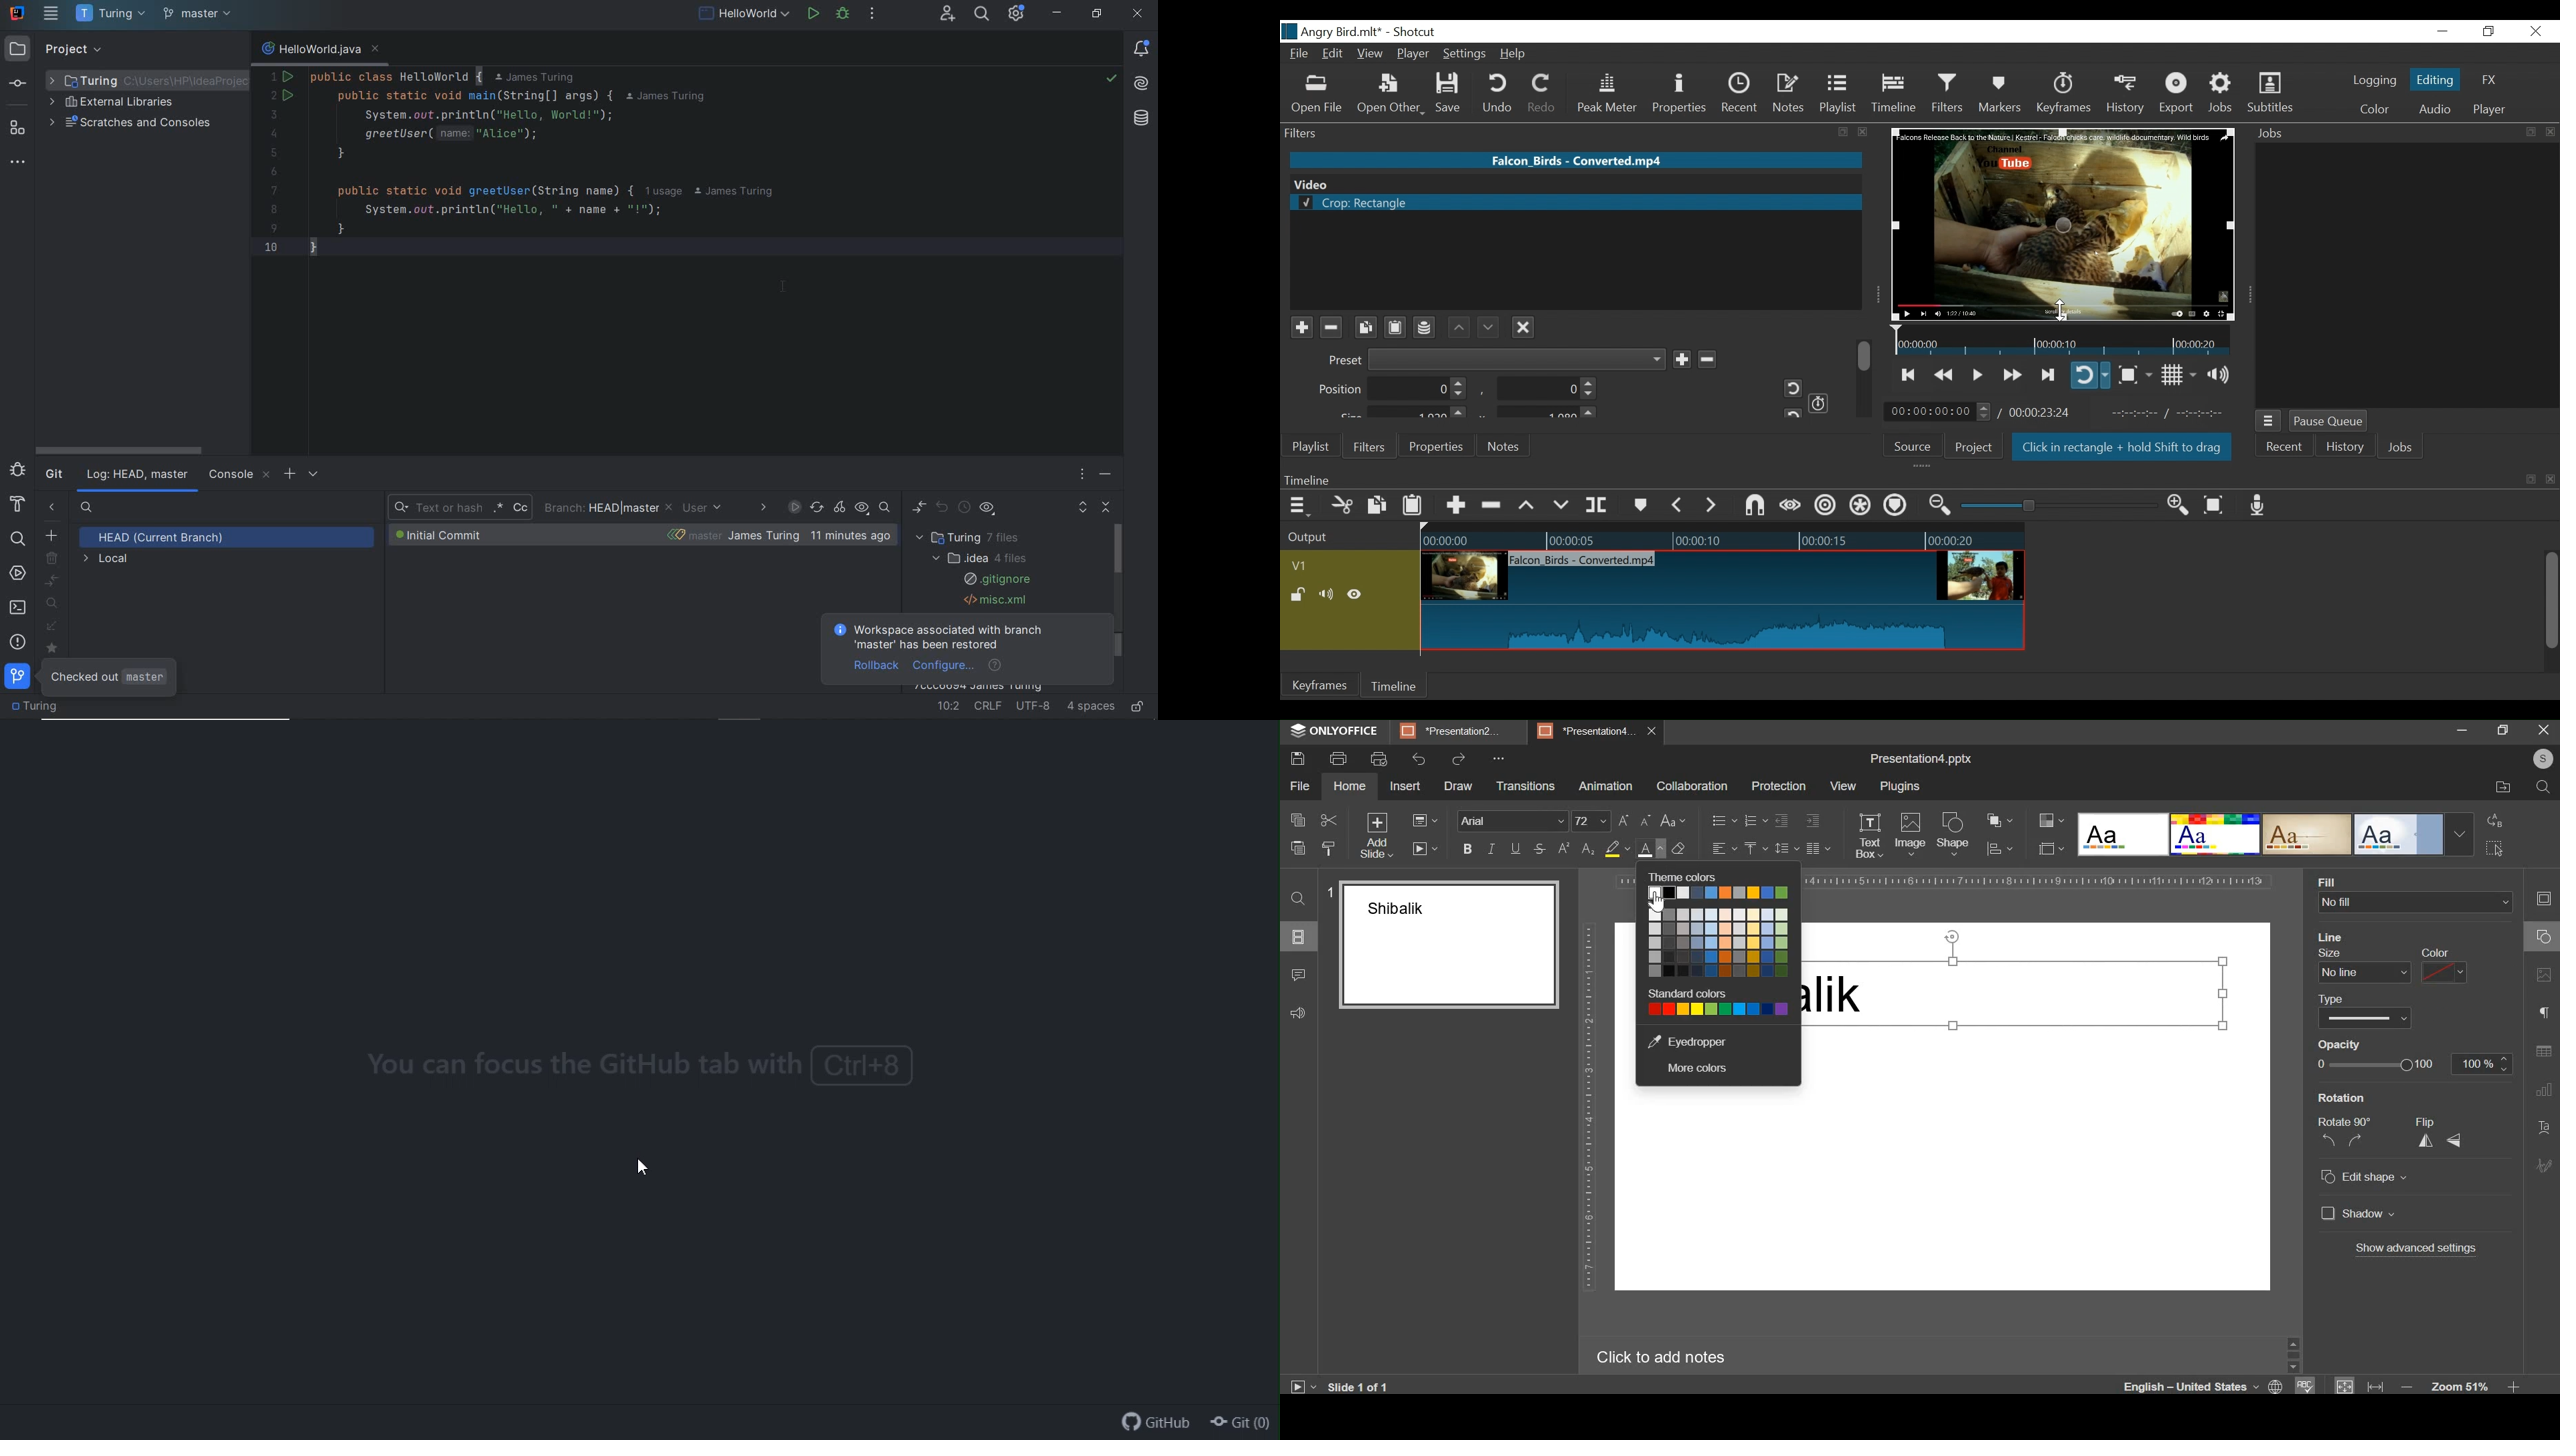  Describe the element at coordinates (2417, 894) in the screenshot. I see `background fill` at that location.